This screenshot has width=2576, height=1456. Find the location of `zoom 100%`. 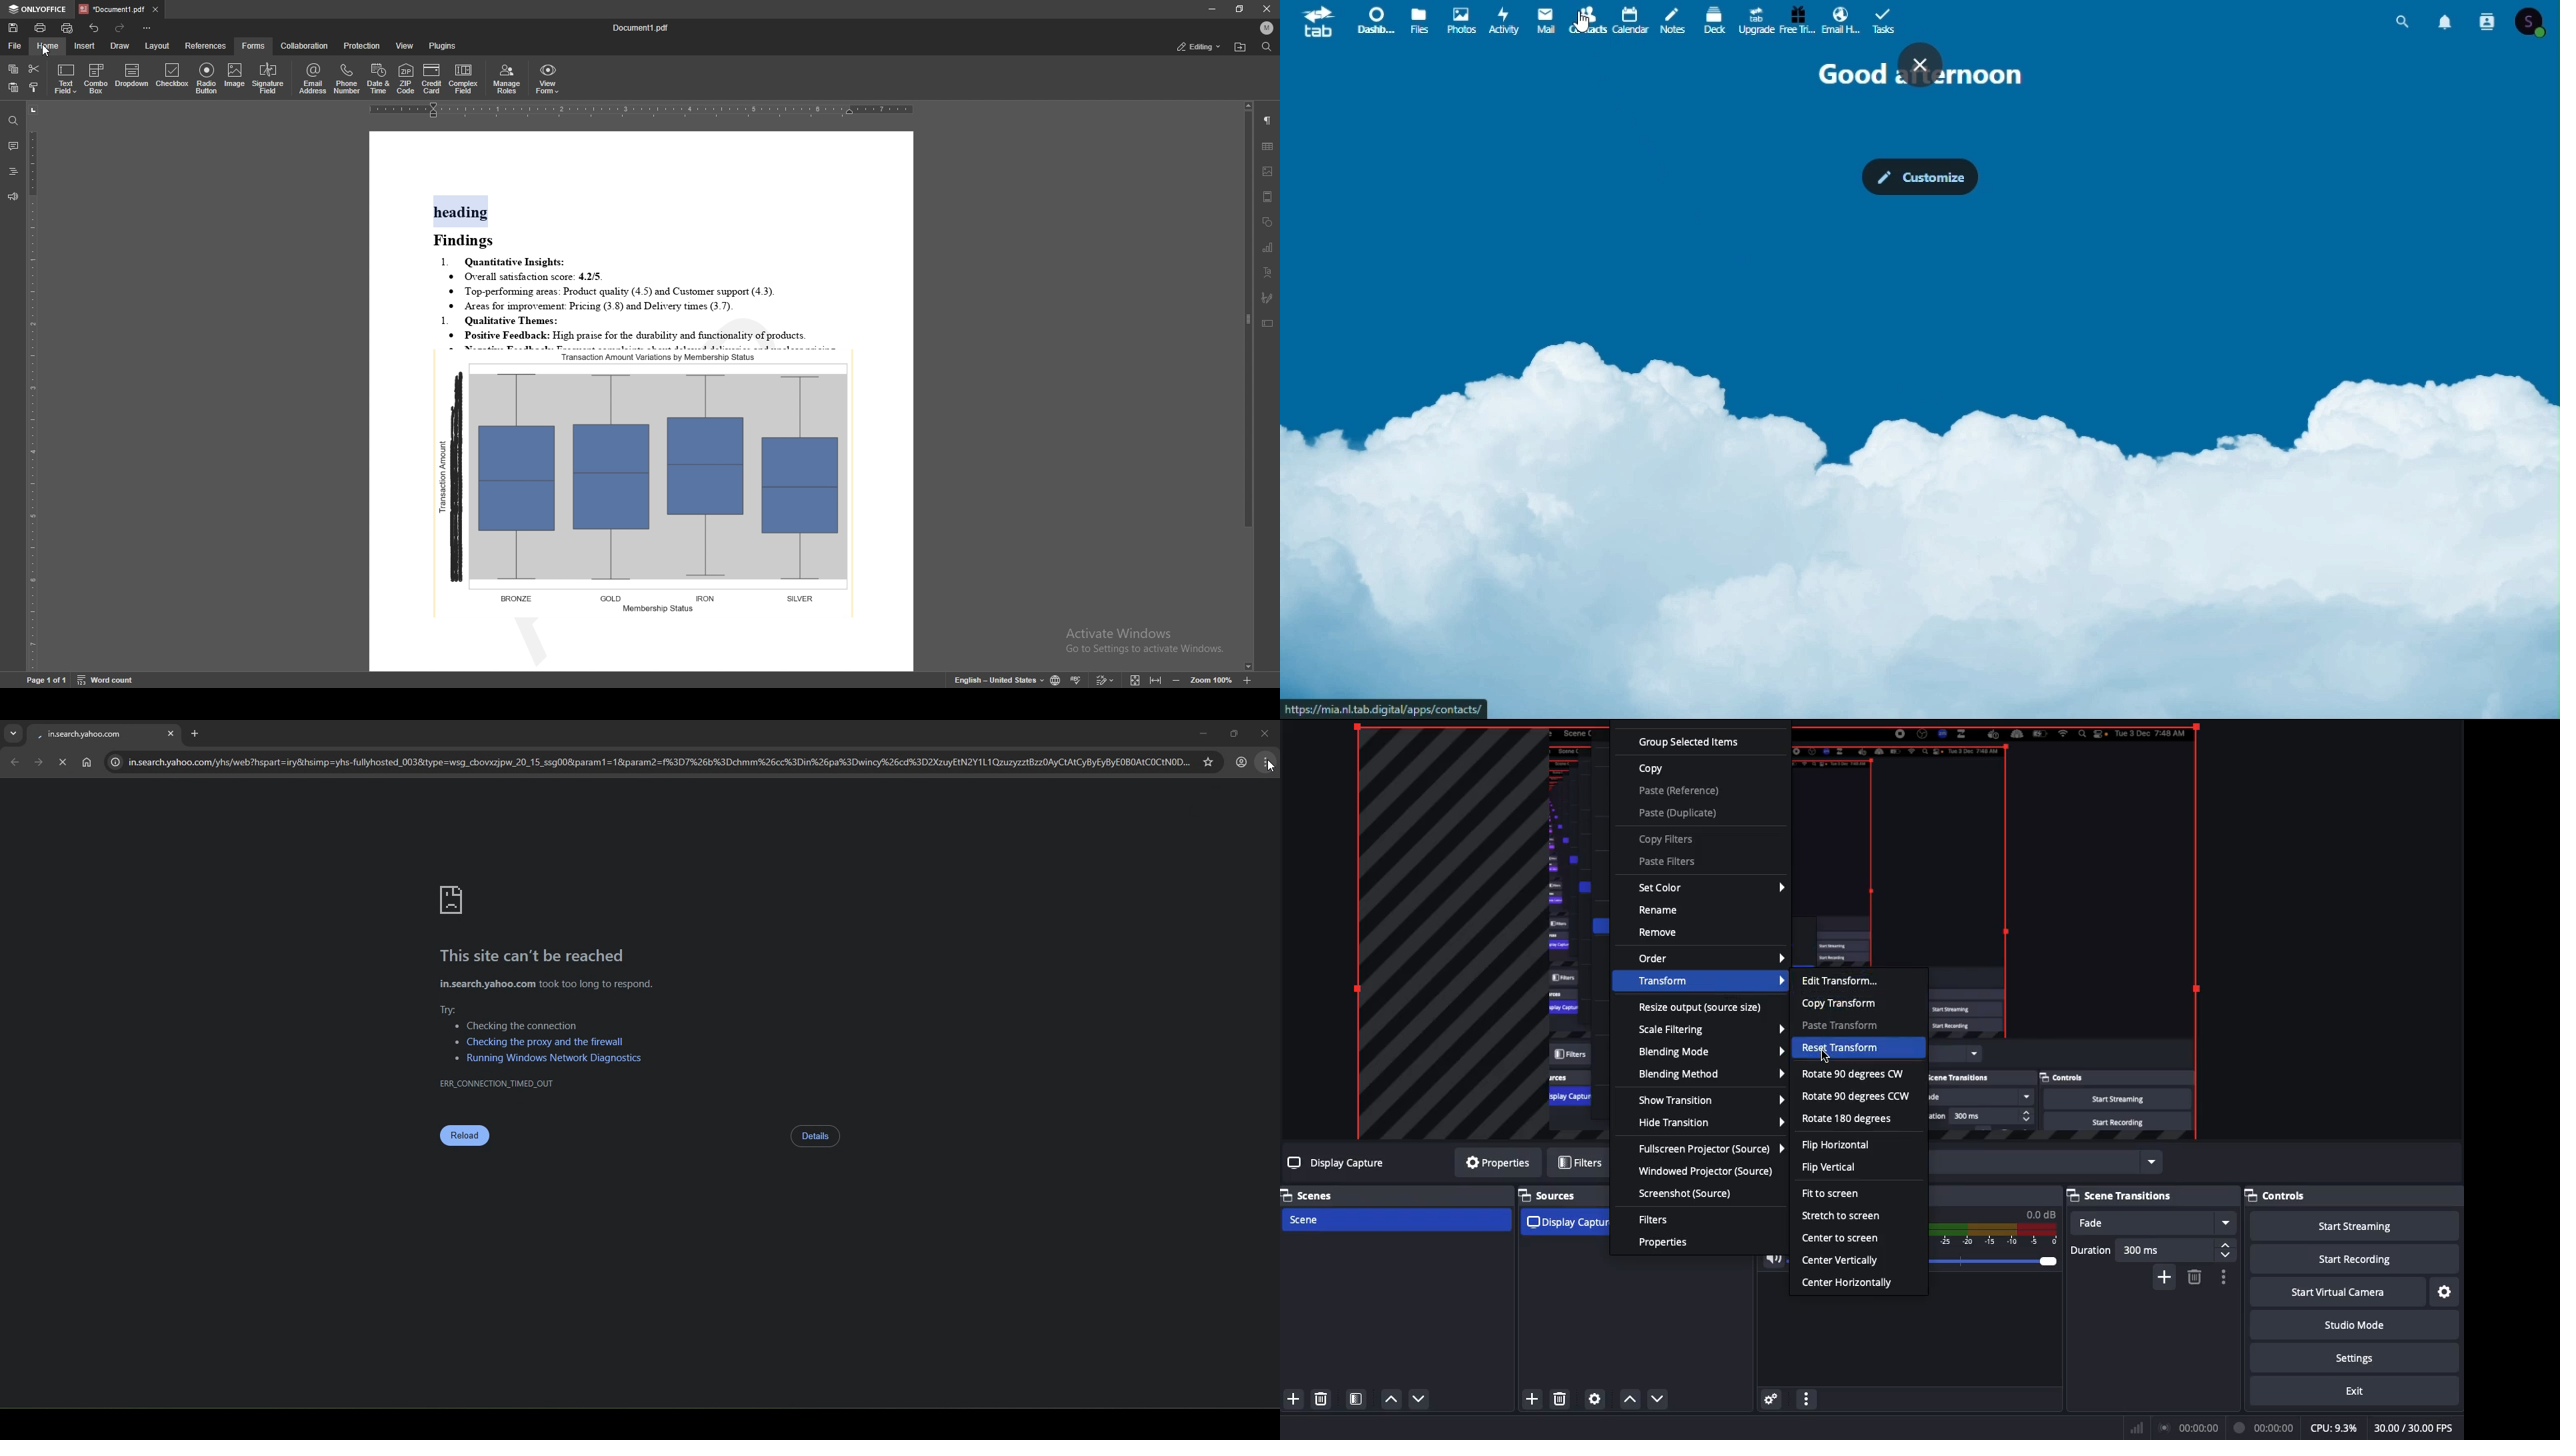

zoom 100% is located at coordinates (1213, 681).